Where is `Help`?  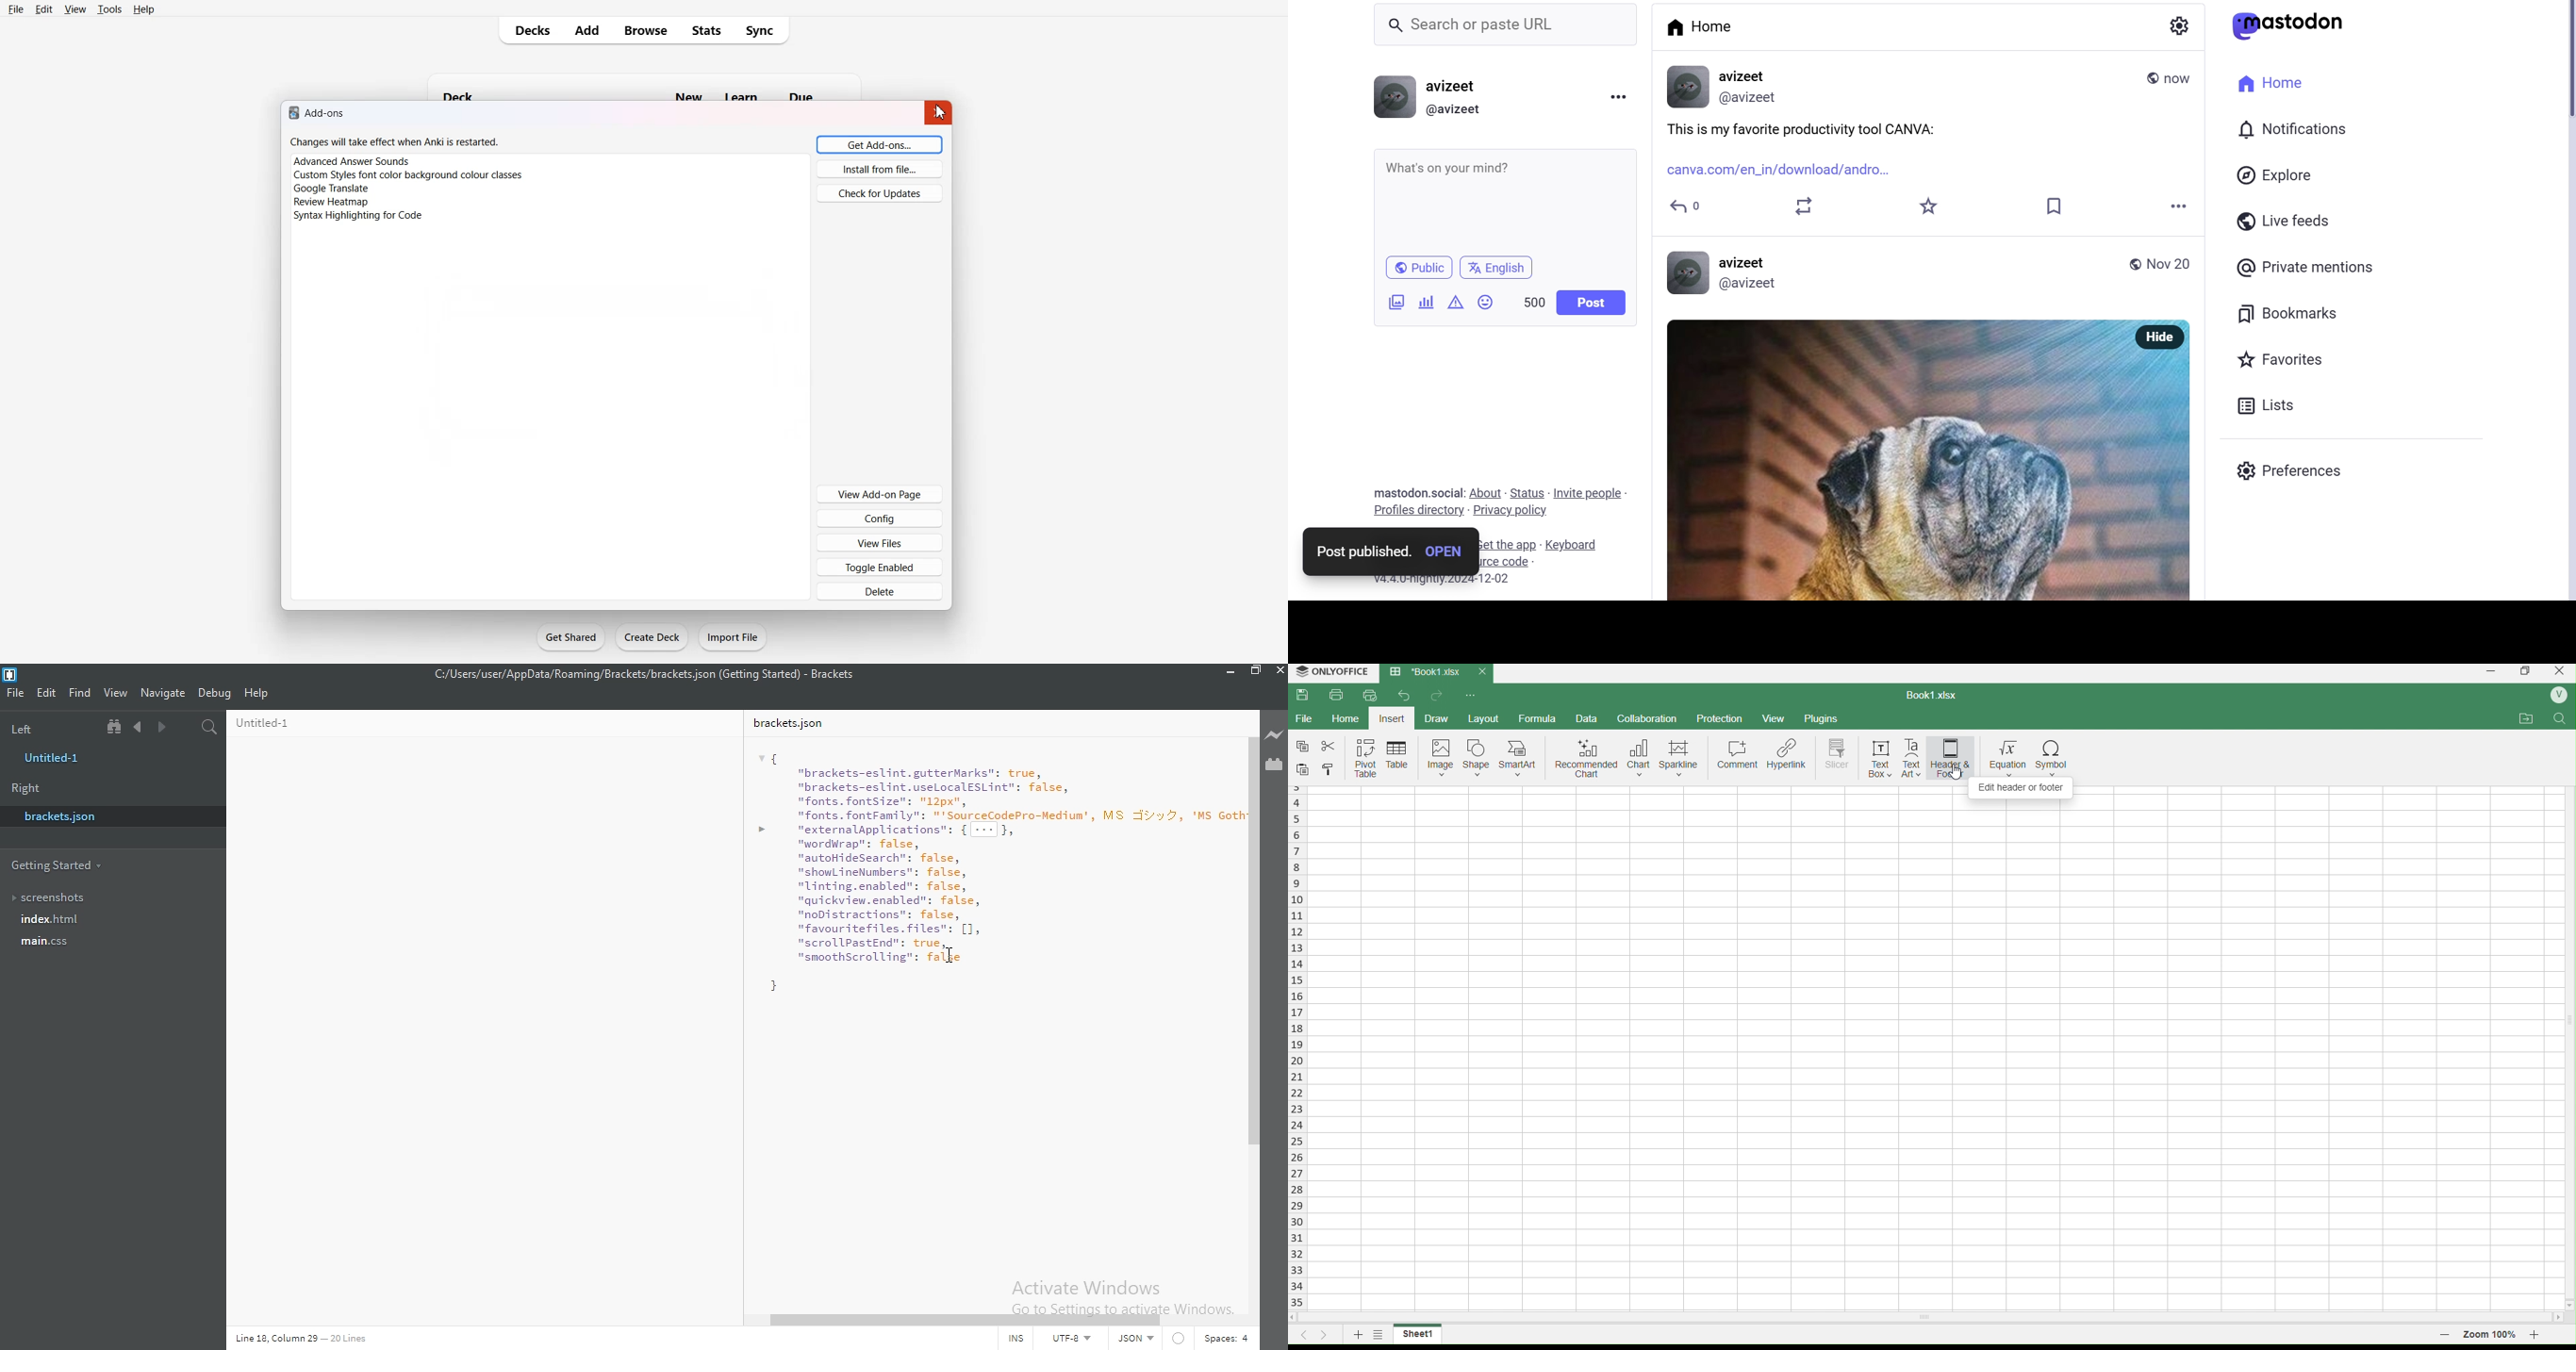
Help is located at coordinates (257, 695).